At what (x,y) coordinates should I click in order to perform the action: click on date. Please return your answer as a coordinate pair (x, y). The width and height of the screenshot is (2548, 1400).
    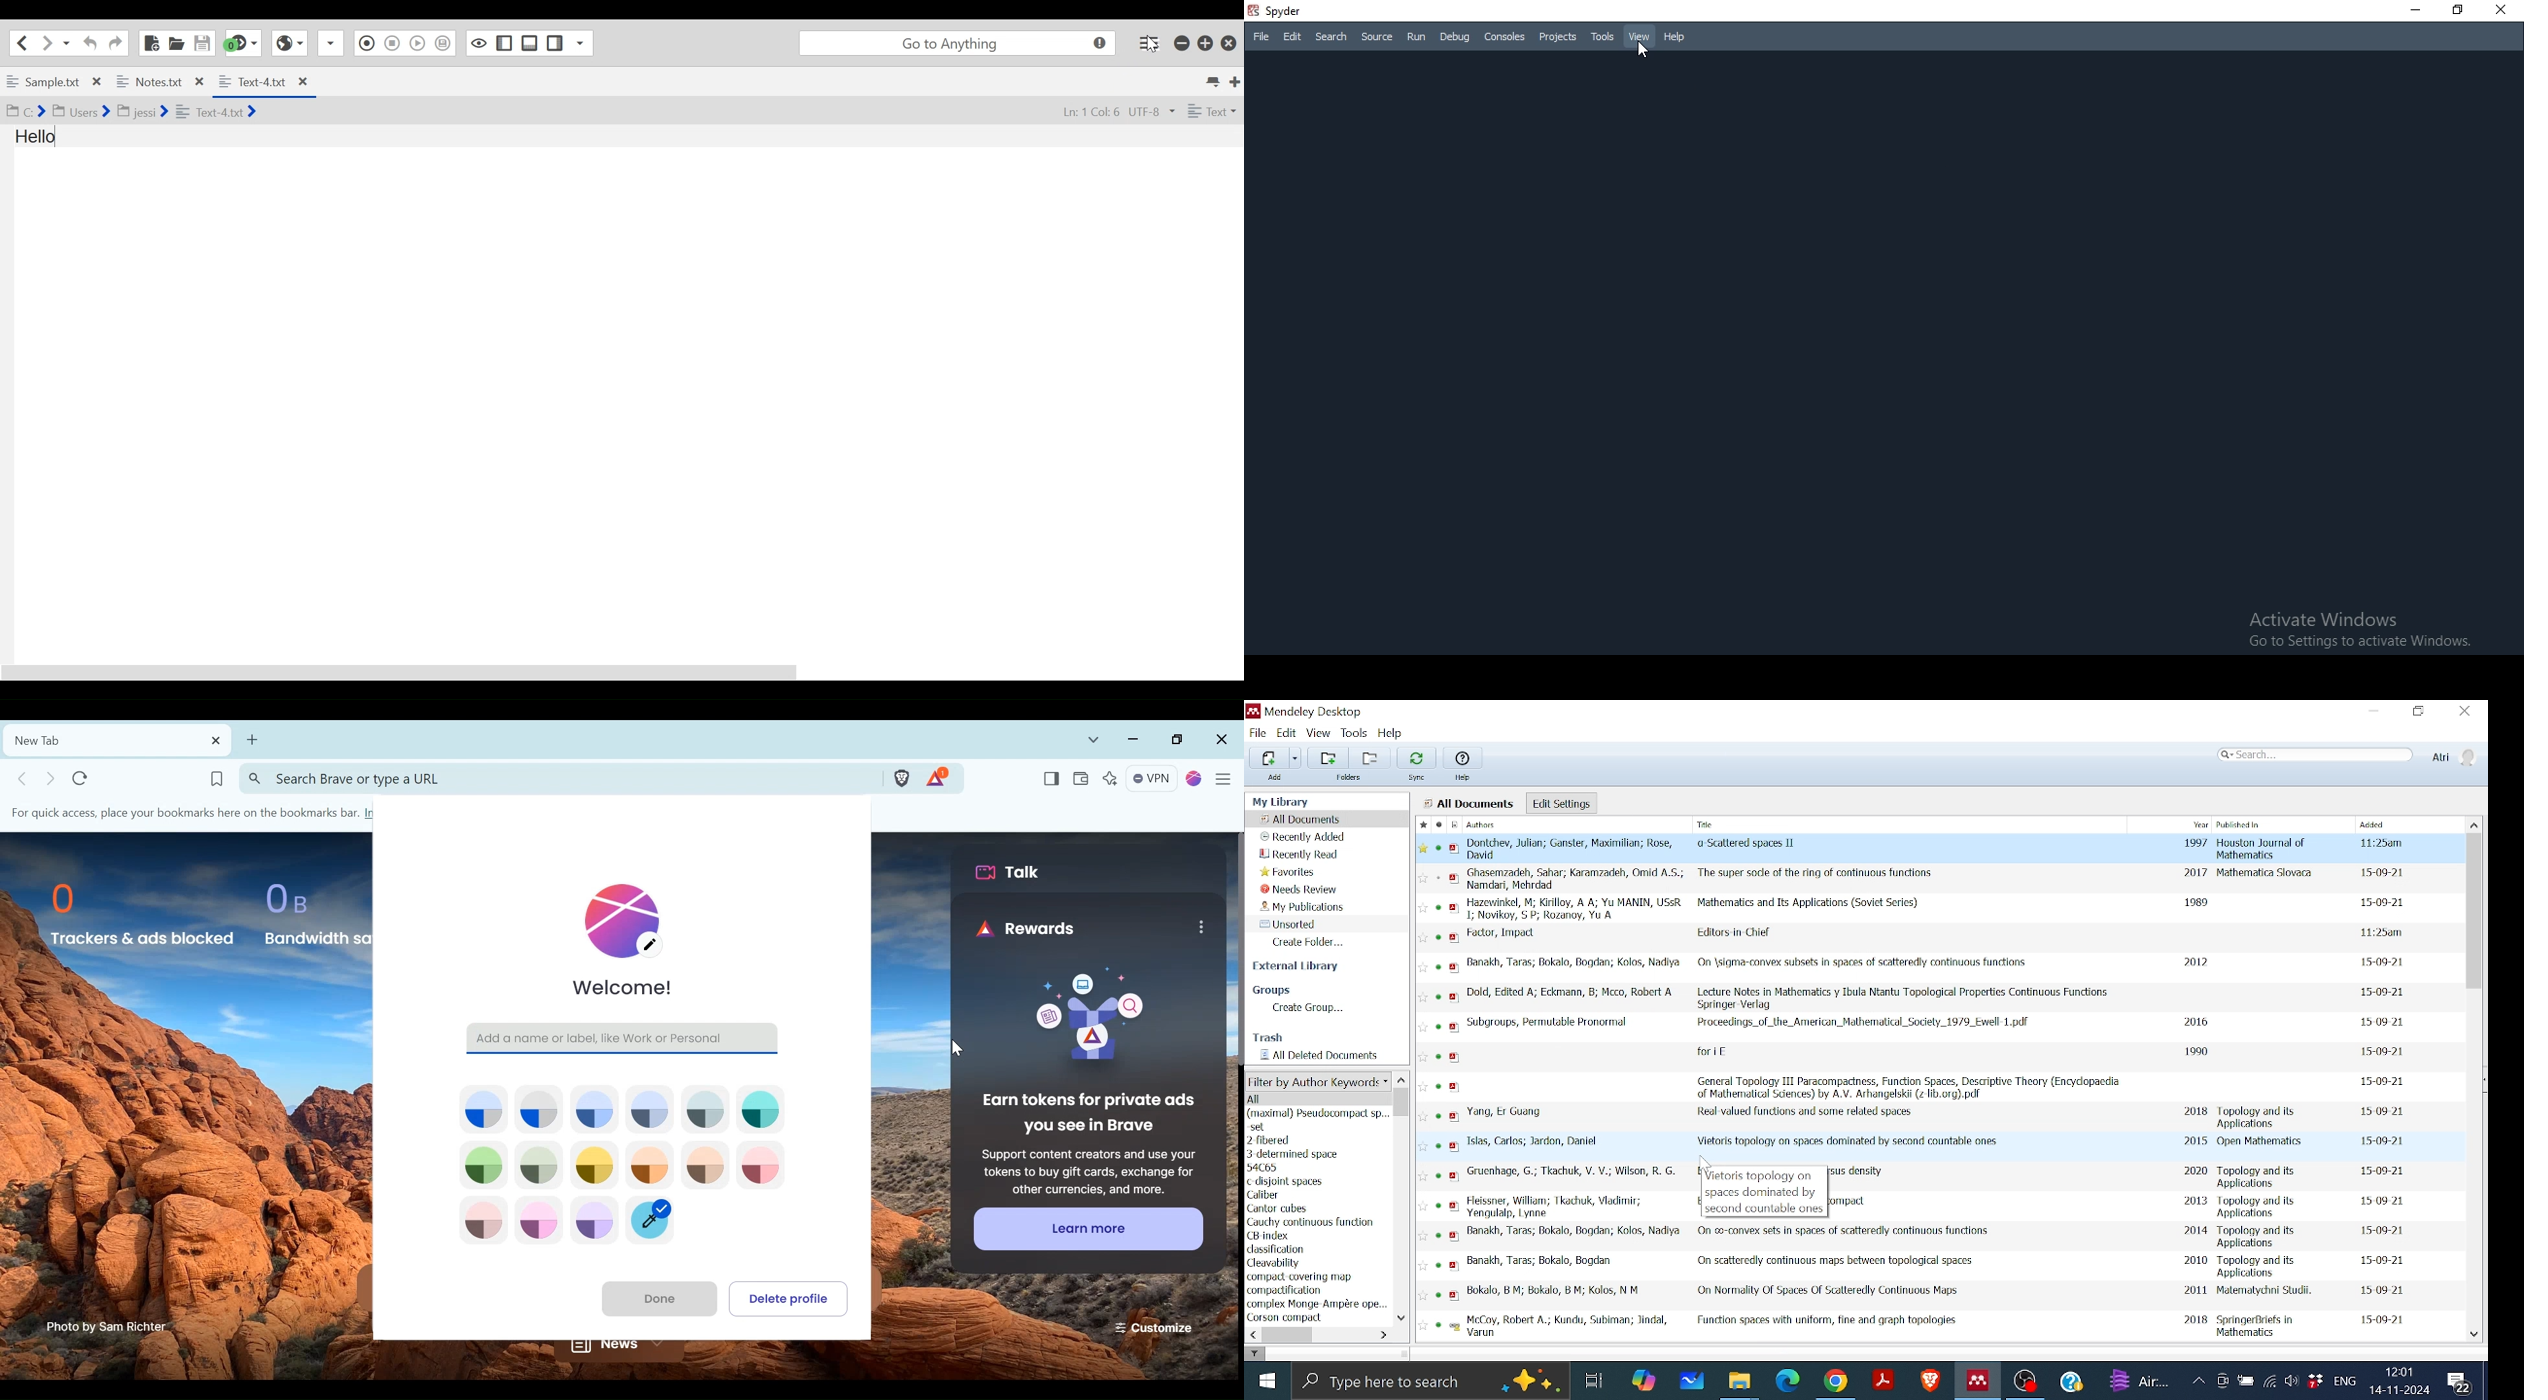
    Looking at the image, I should click on (2383, 844).